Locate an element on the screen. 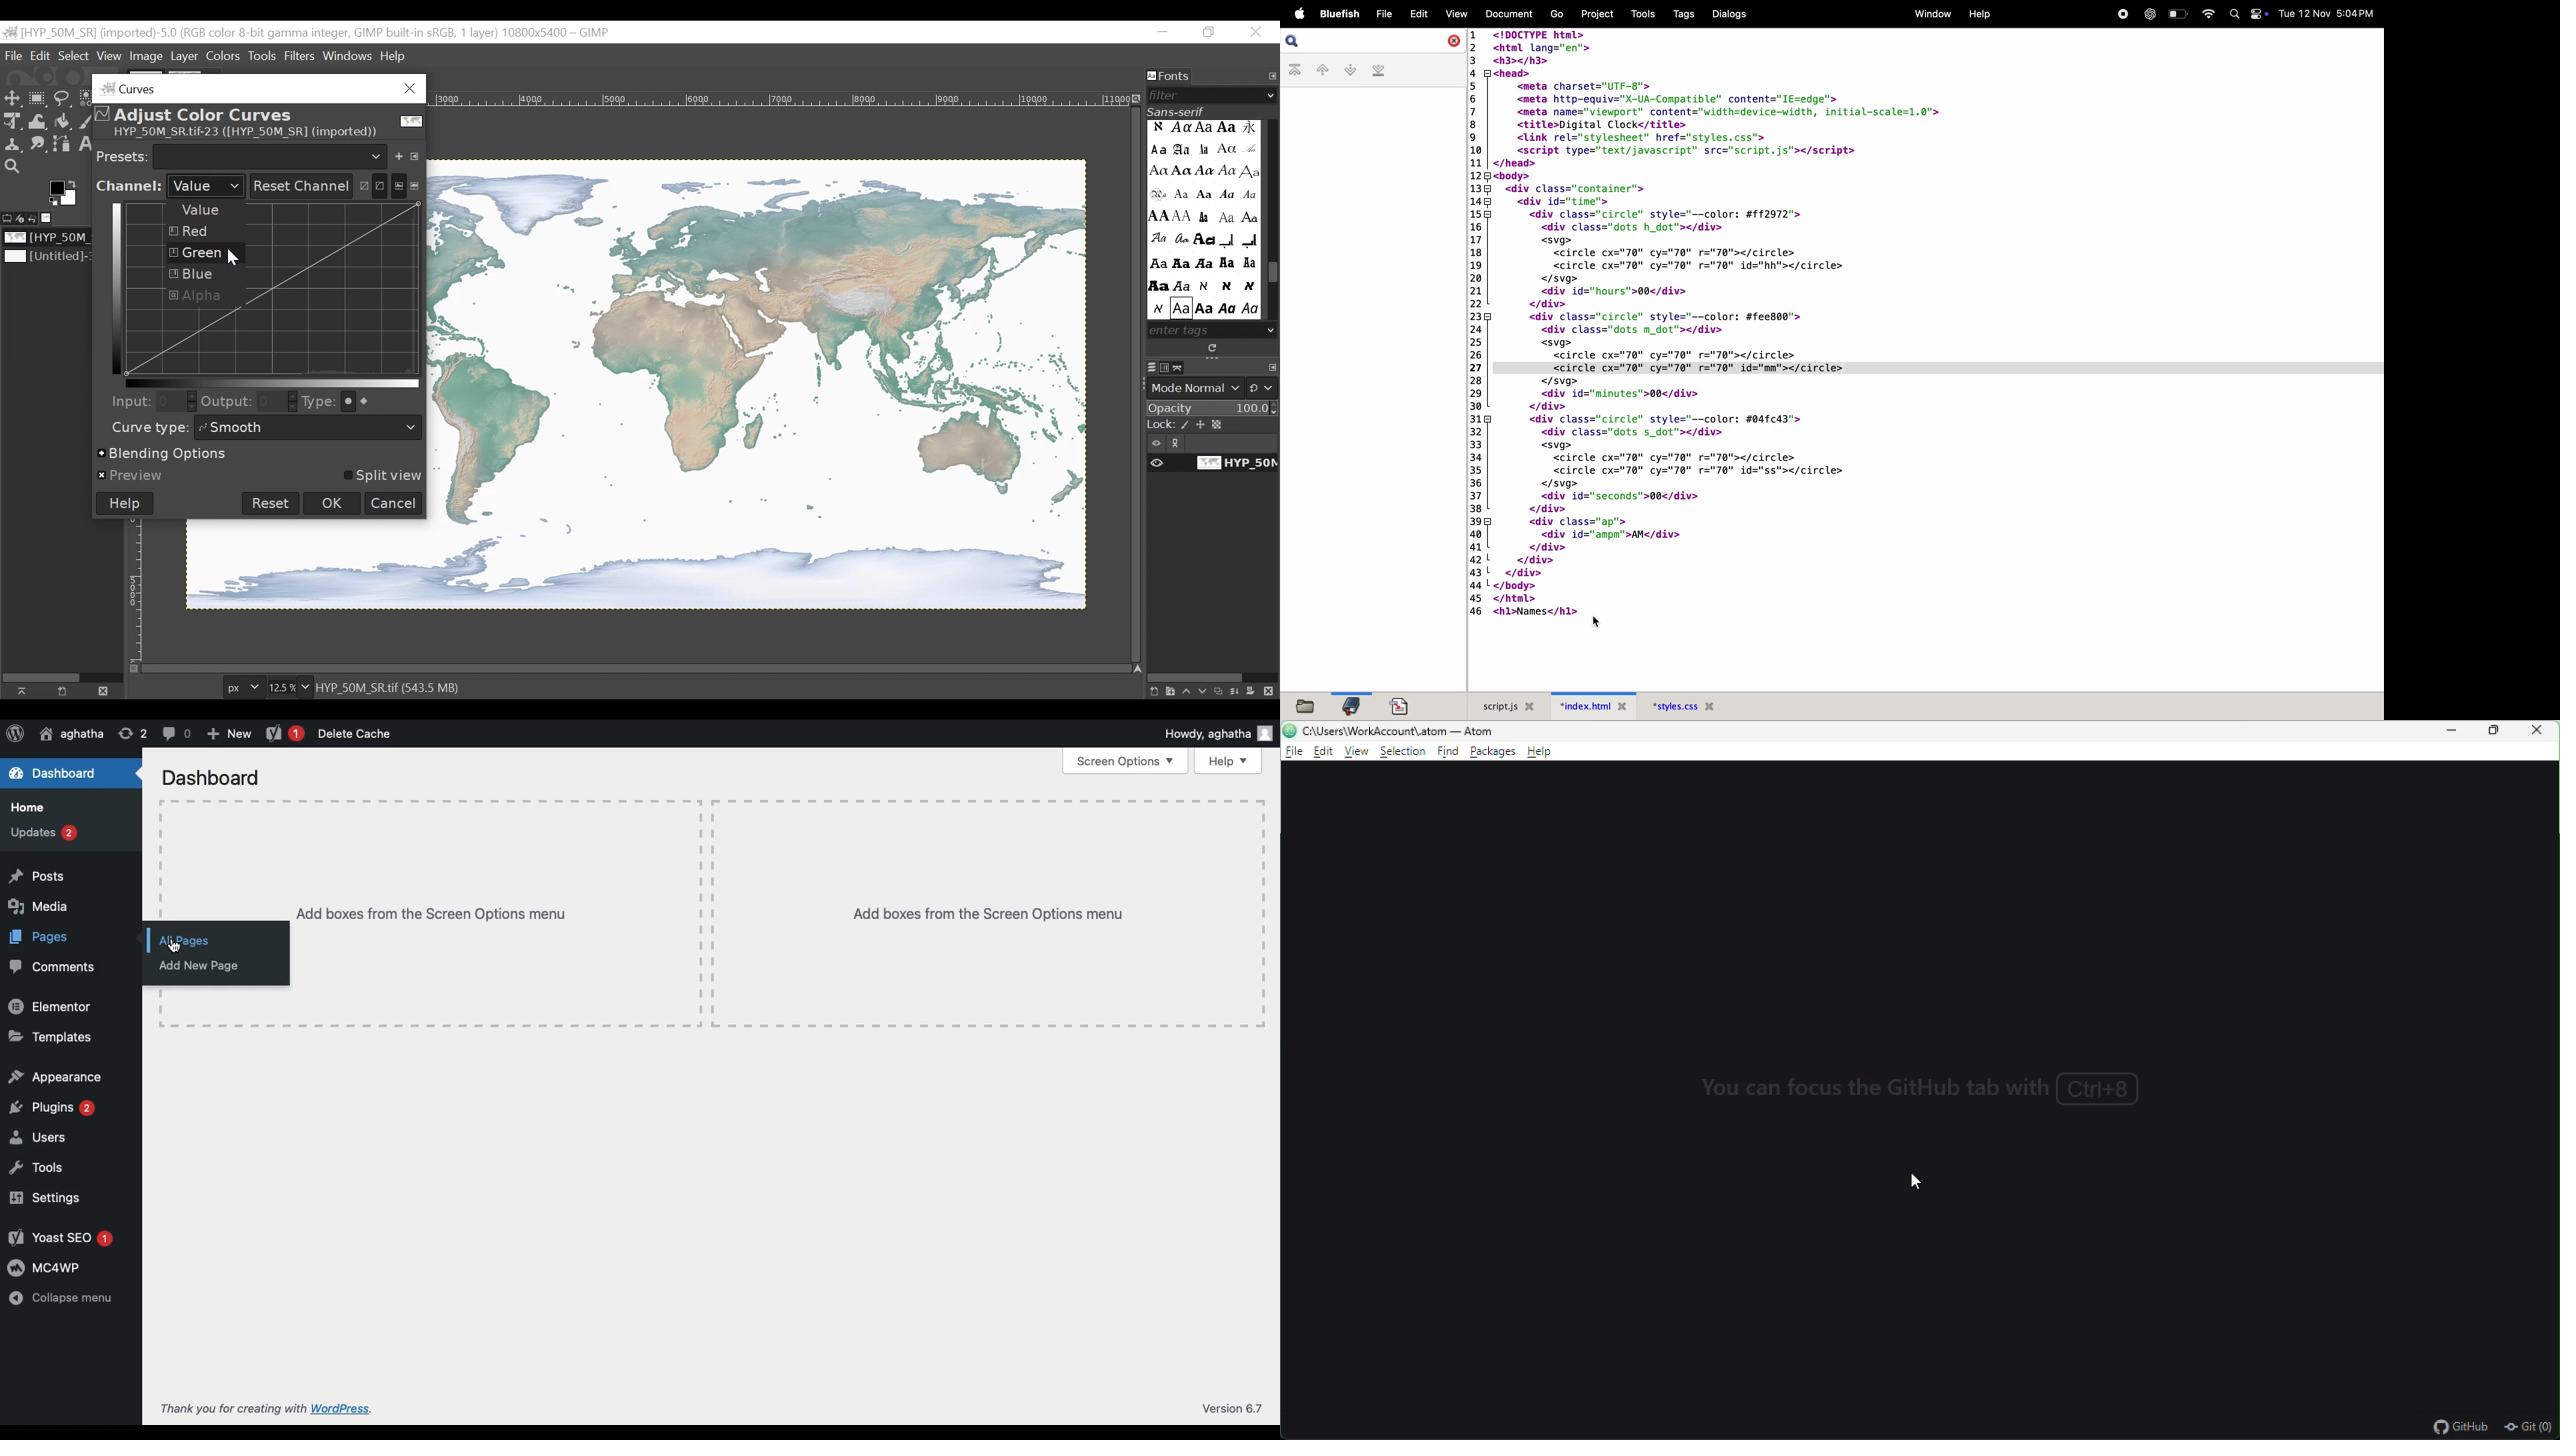 The height and width of the screenshot is (1456, 2576). Image is located at coordinates (758, 385).